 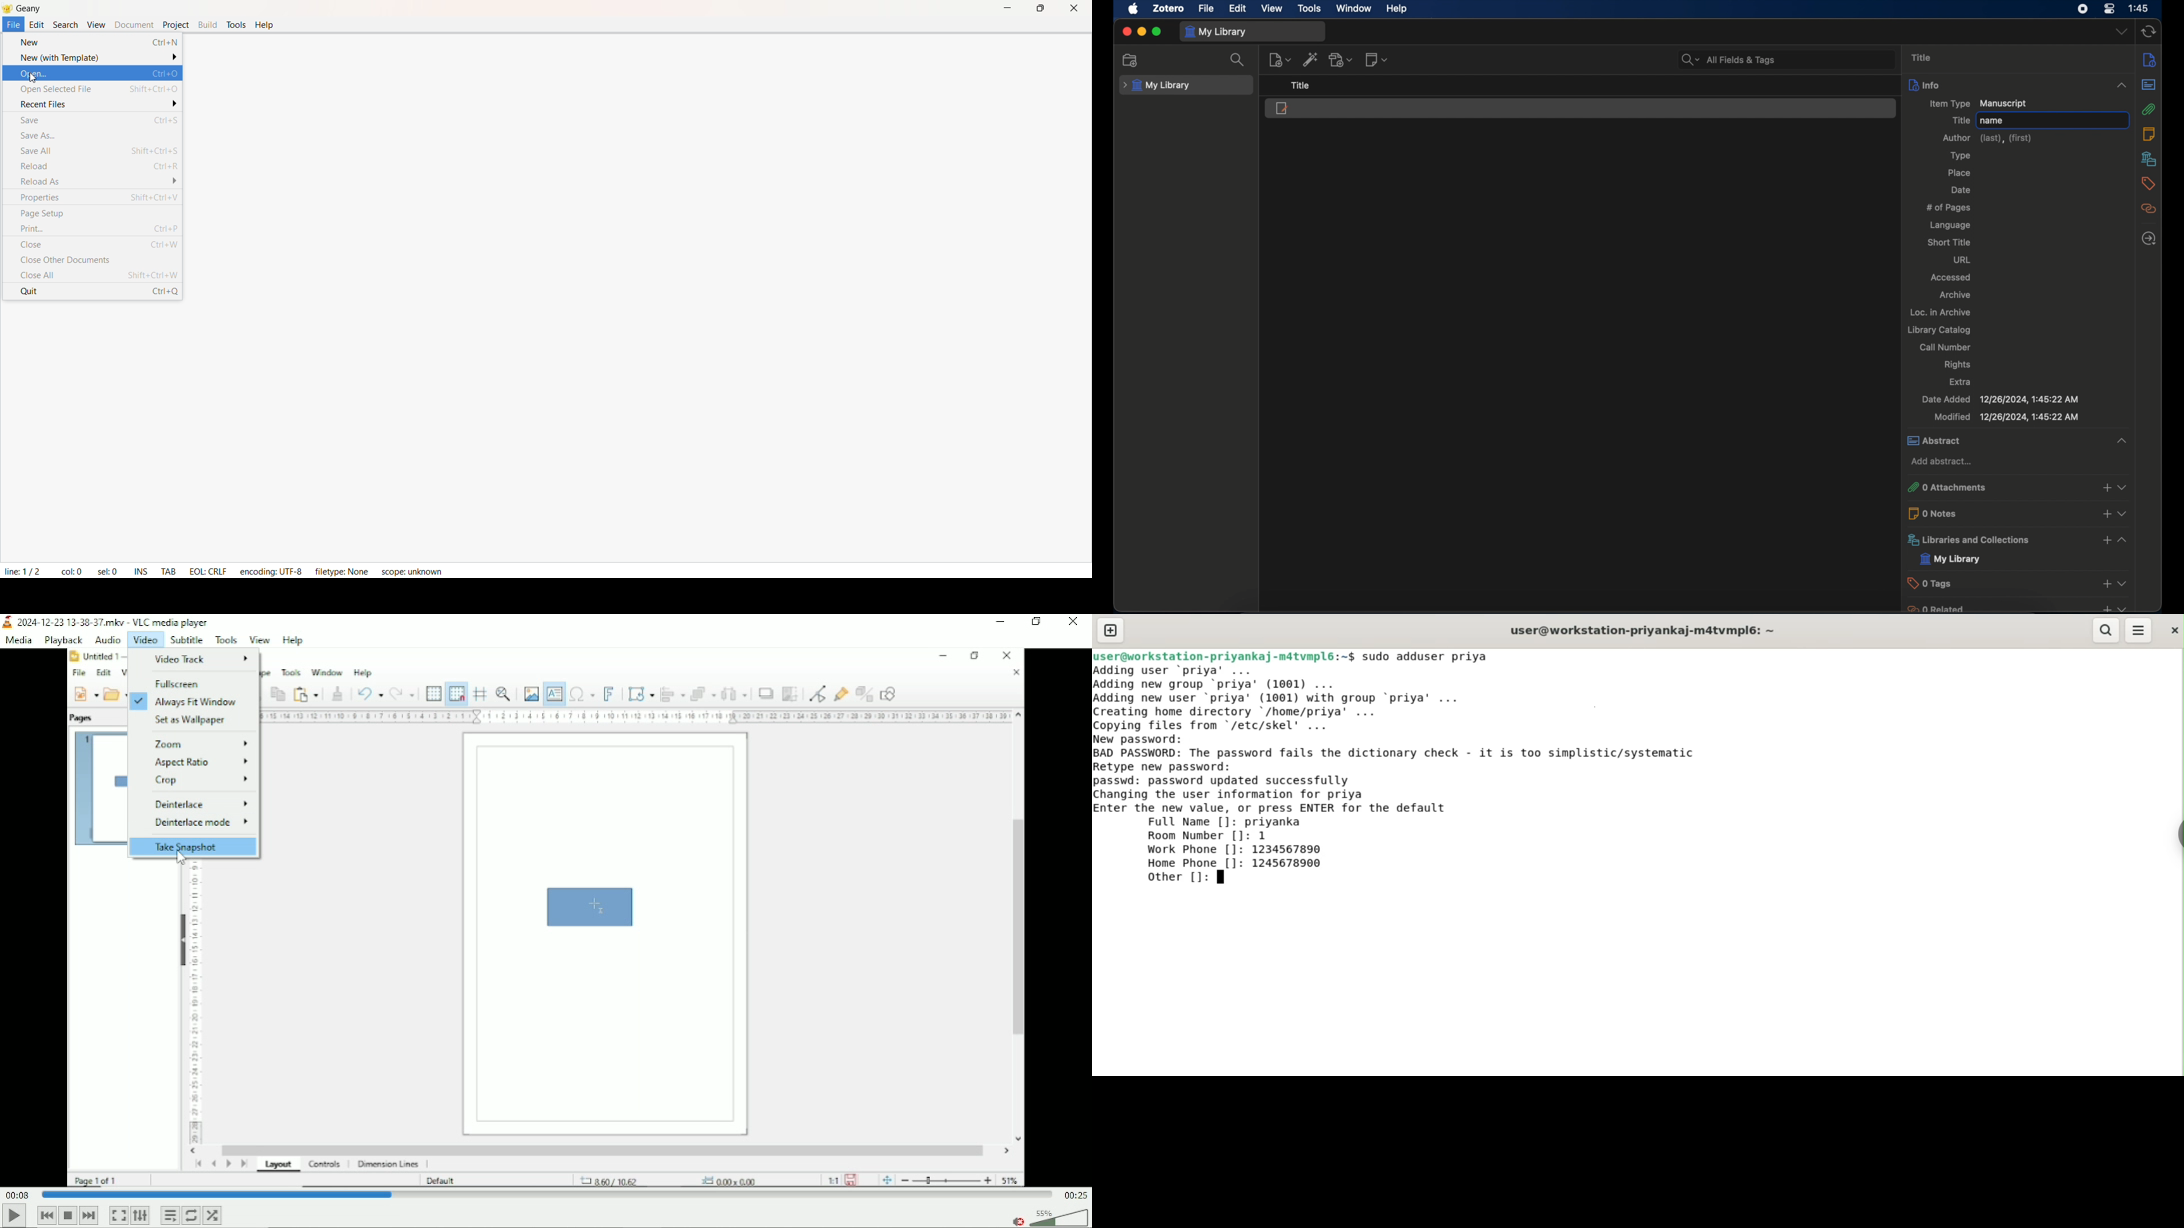 I want to click on Video, so click(x=145, y=641).